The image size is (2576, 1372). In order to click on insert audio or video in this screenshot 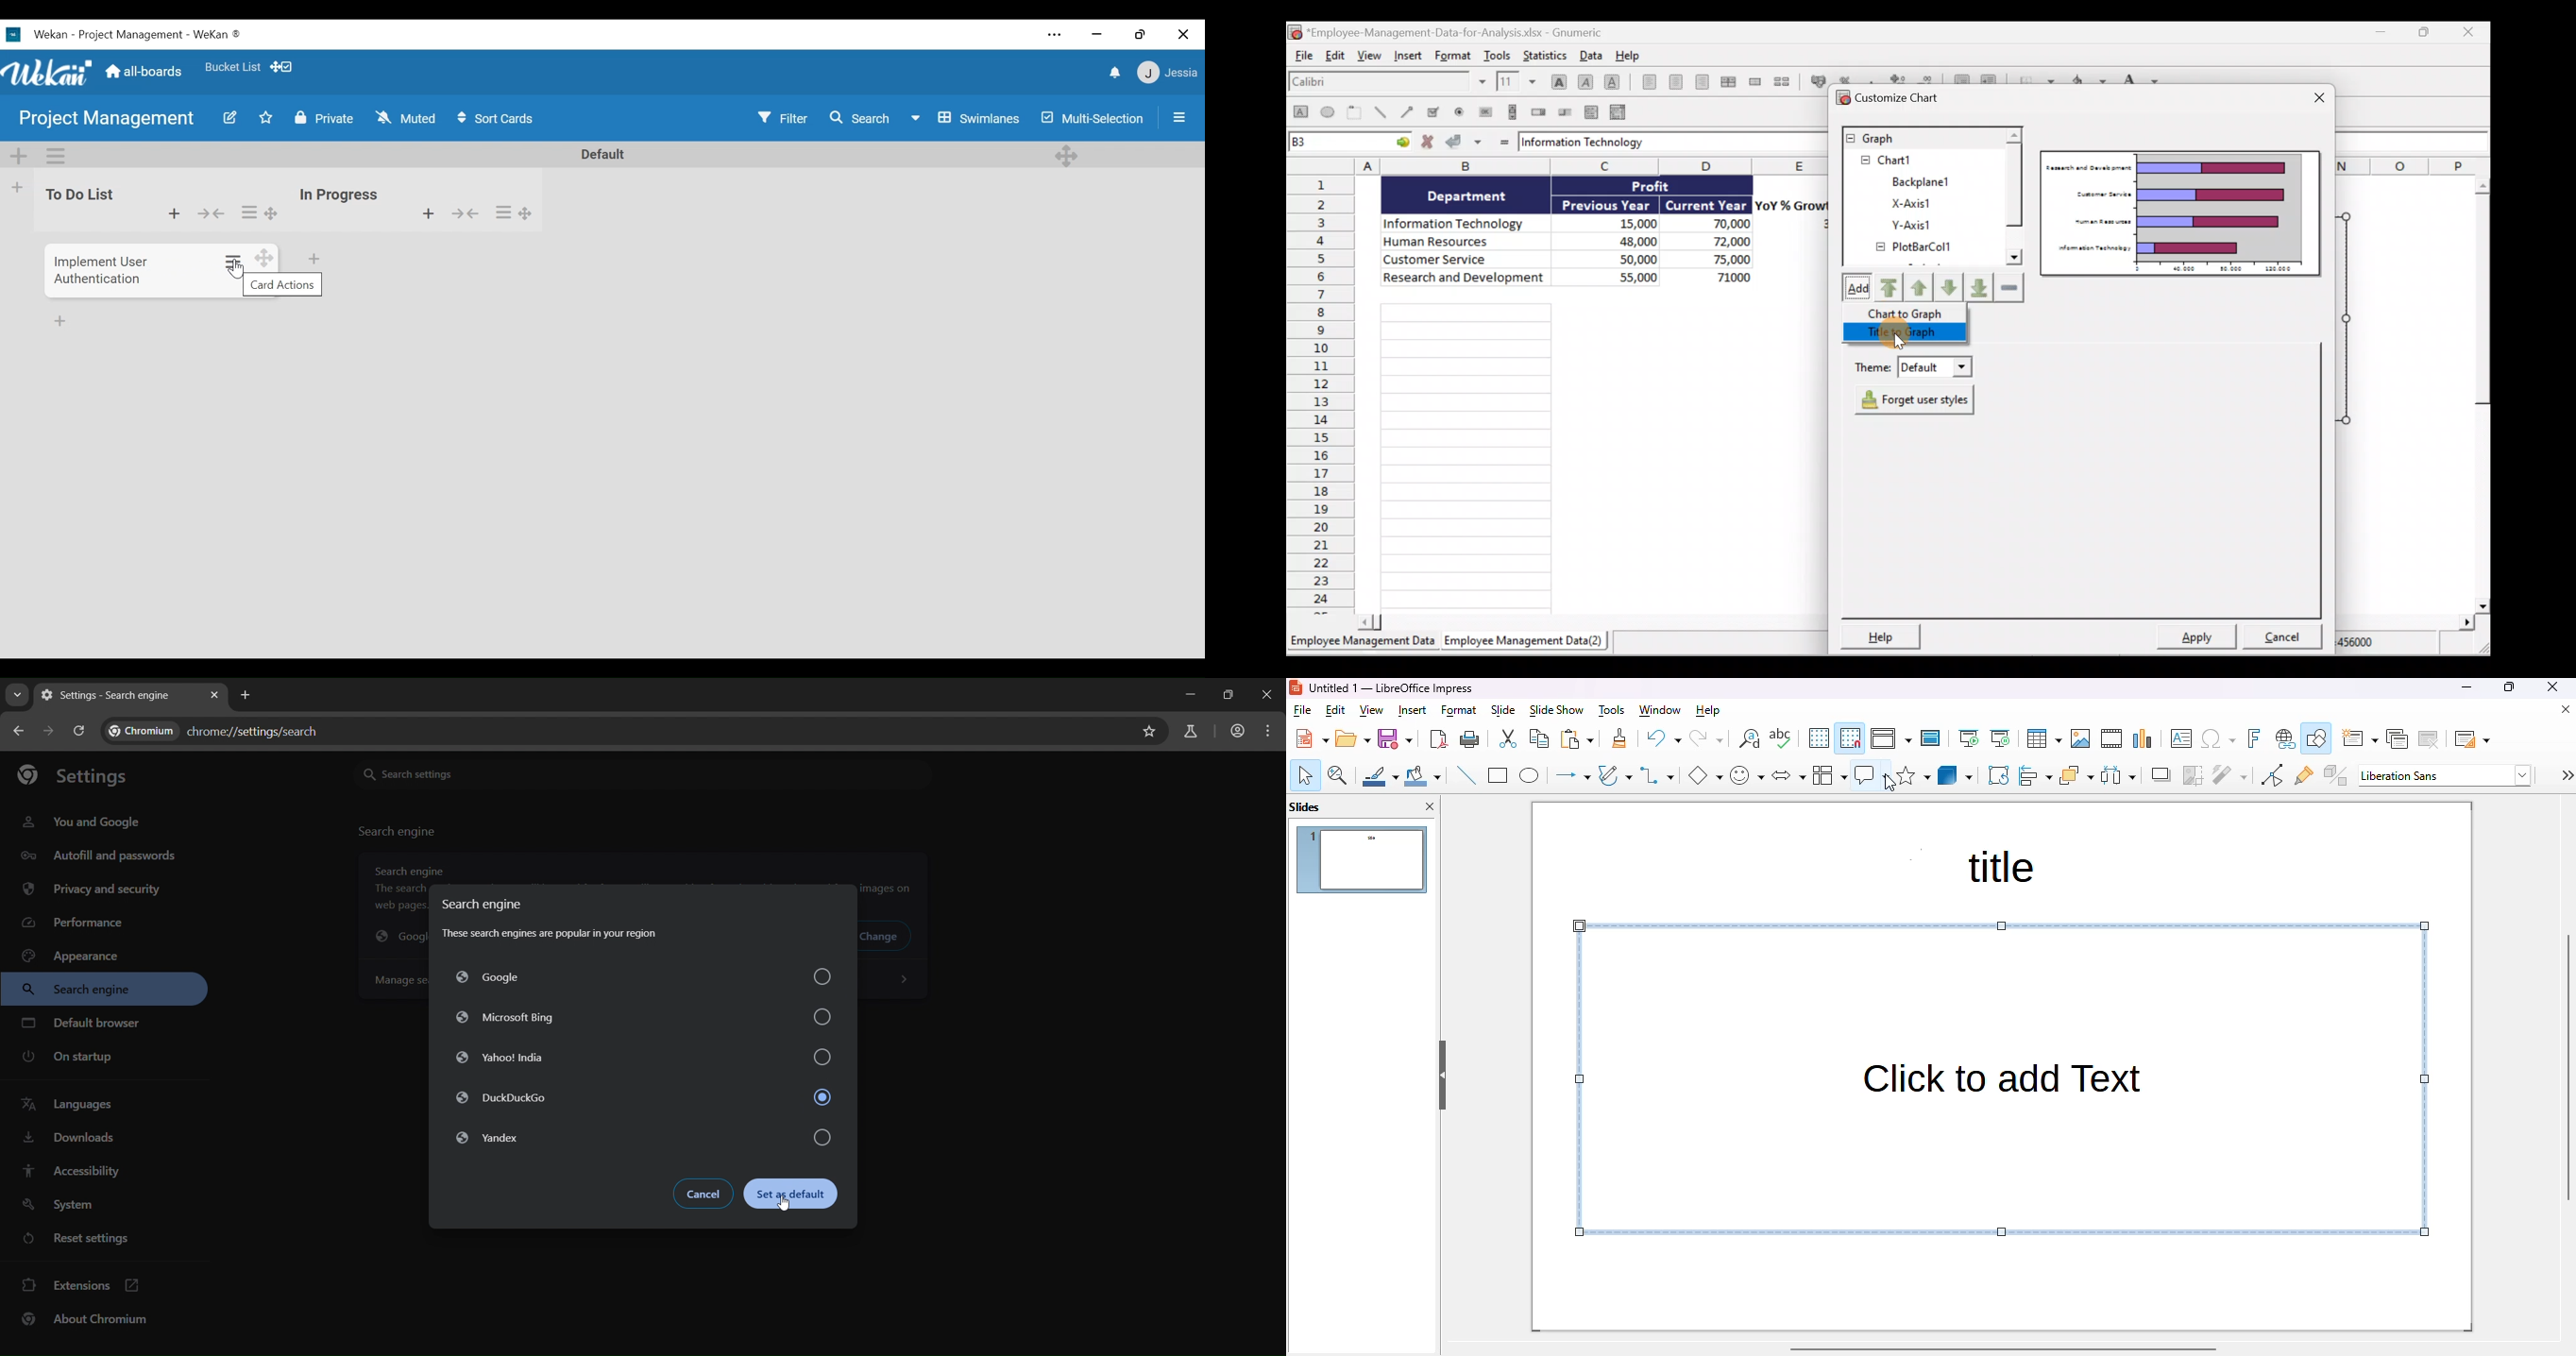, I will do `click(2111, 738)`.